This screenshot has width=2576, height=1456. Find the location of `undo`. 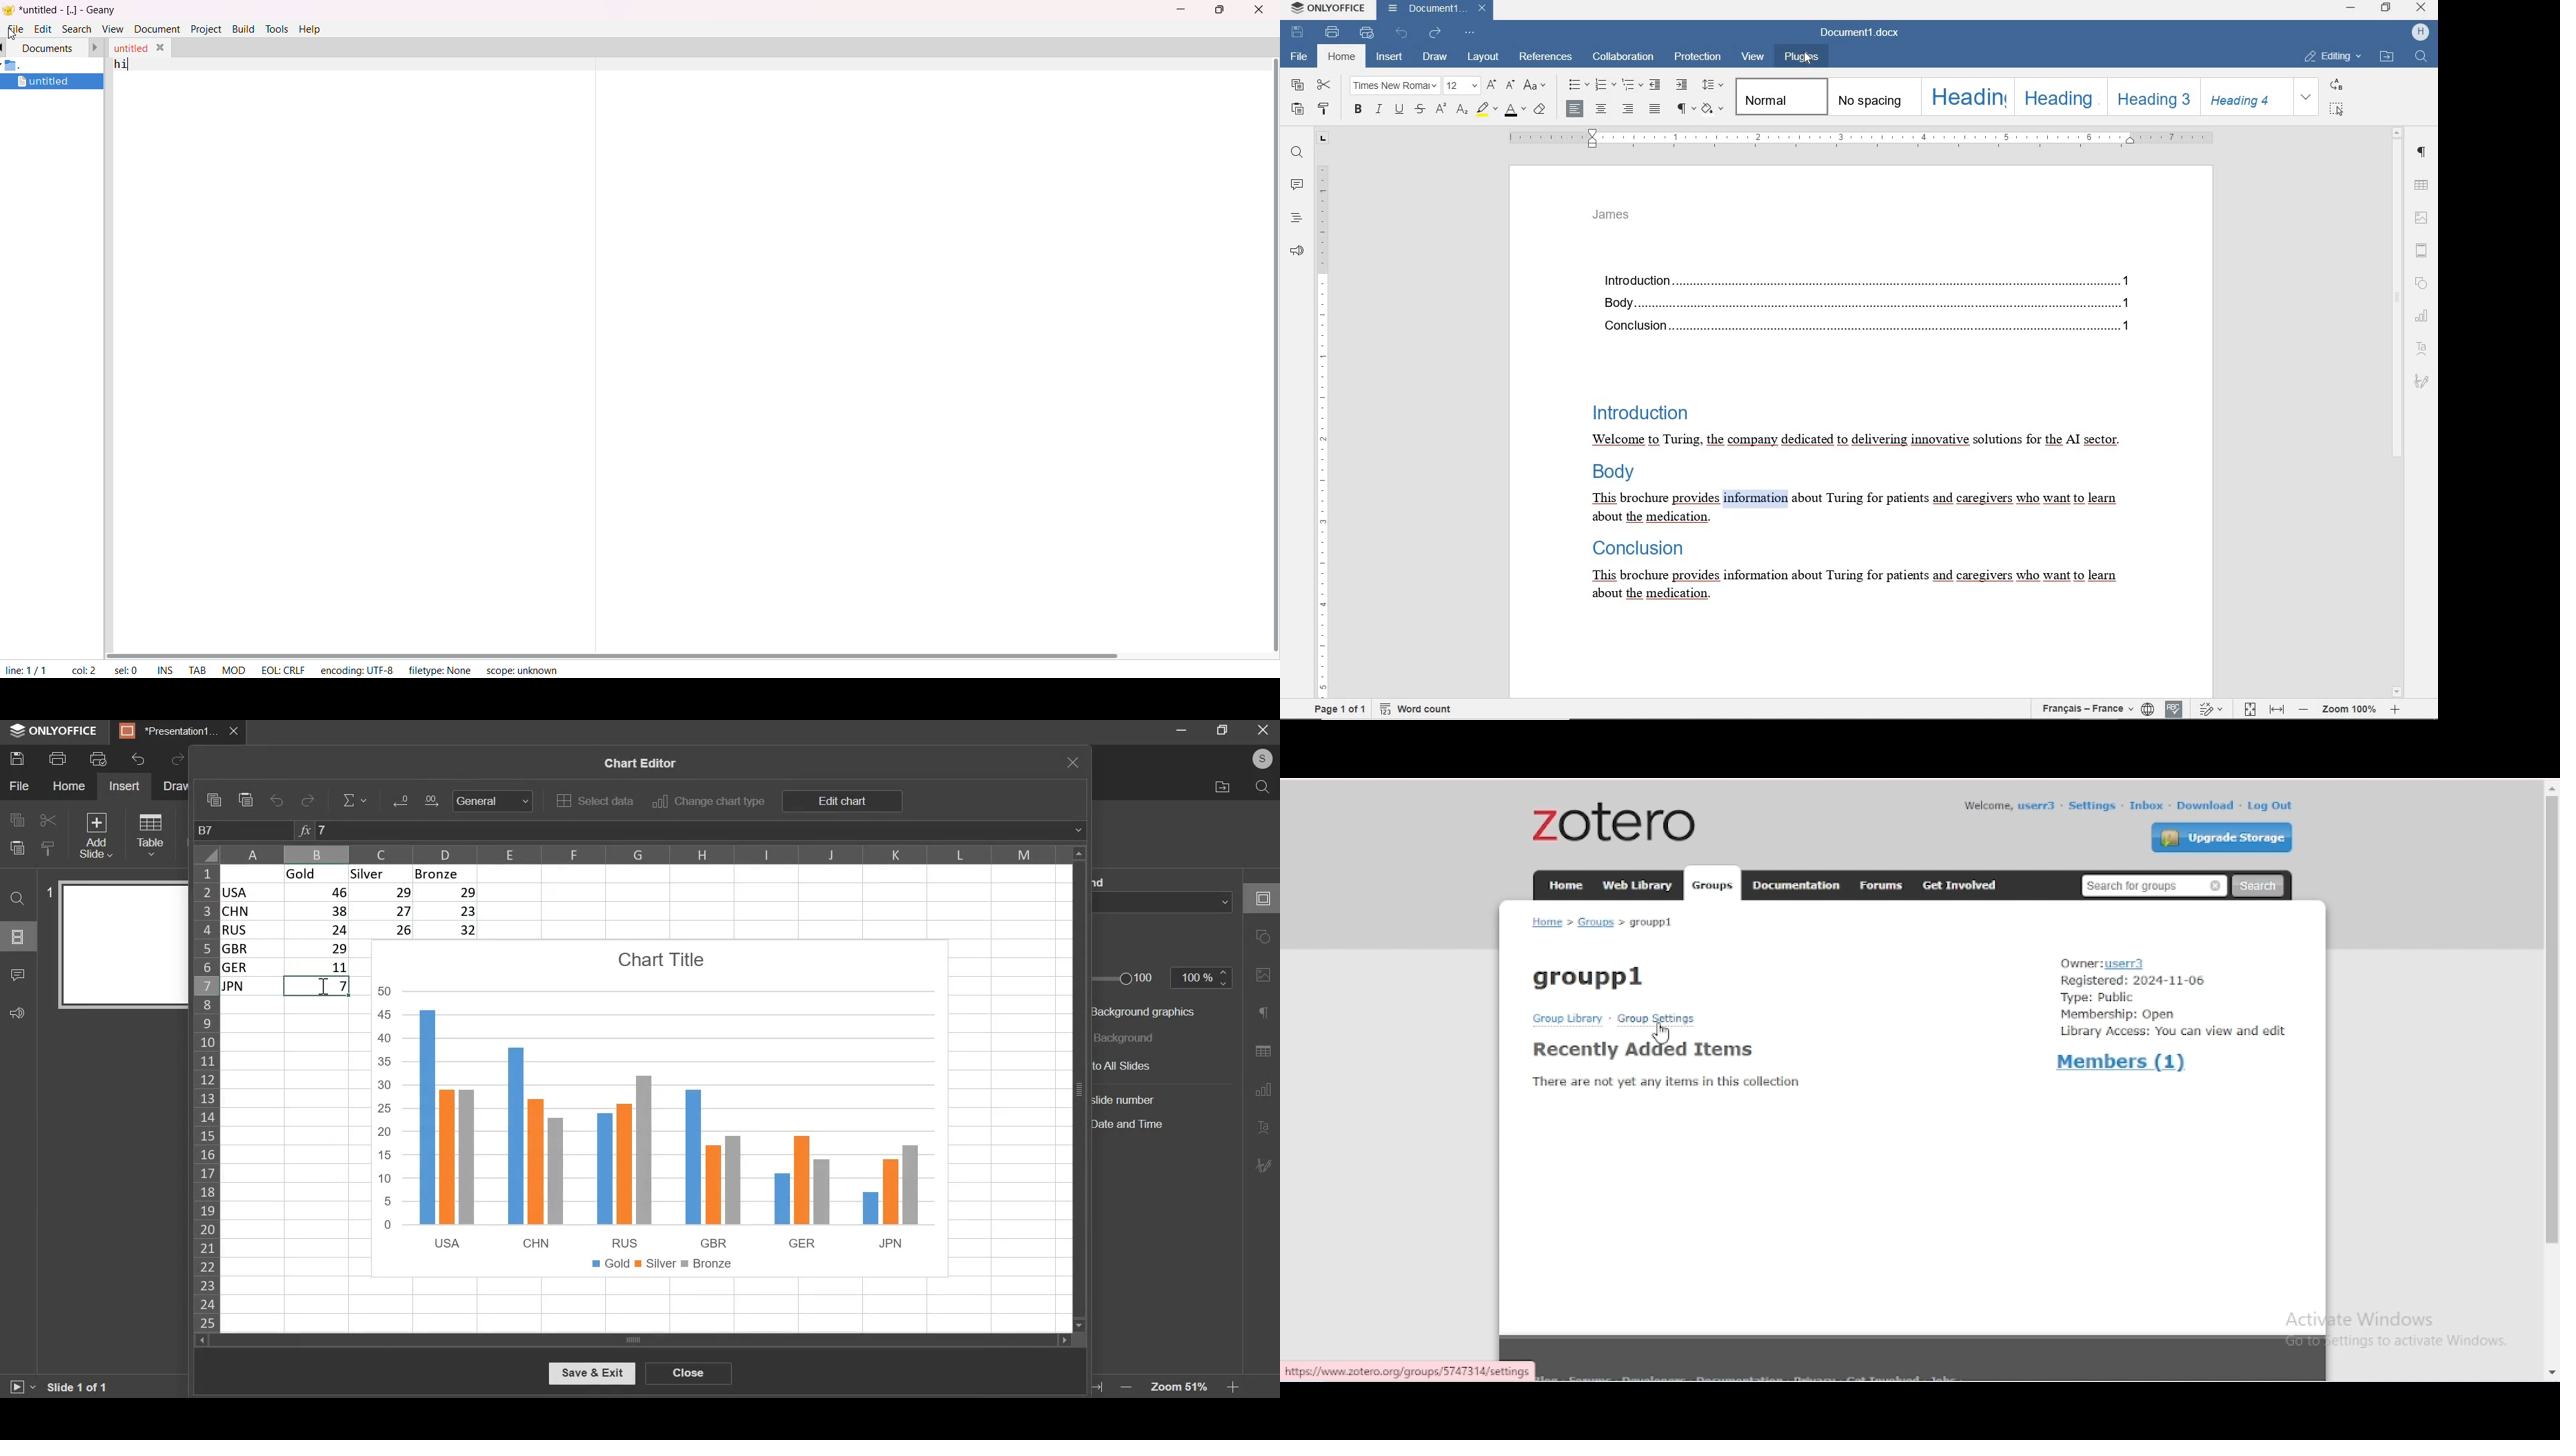

undo is located at coordinates (139, 759).